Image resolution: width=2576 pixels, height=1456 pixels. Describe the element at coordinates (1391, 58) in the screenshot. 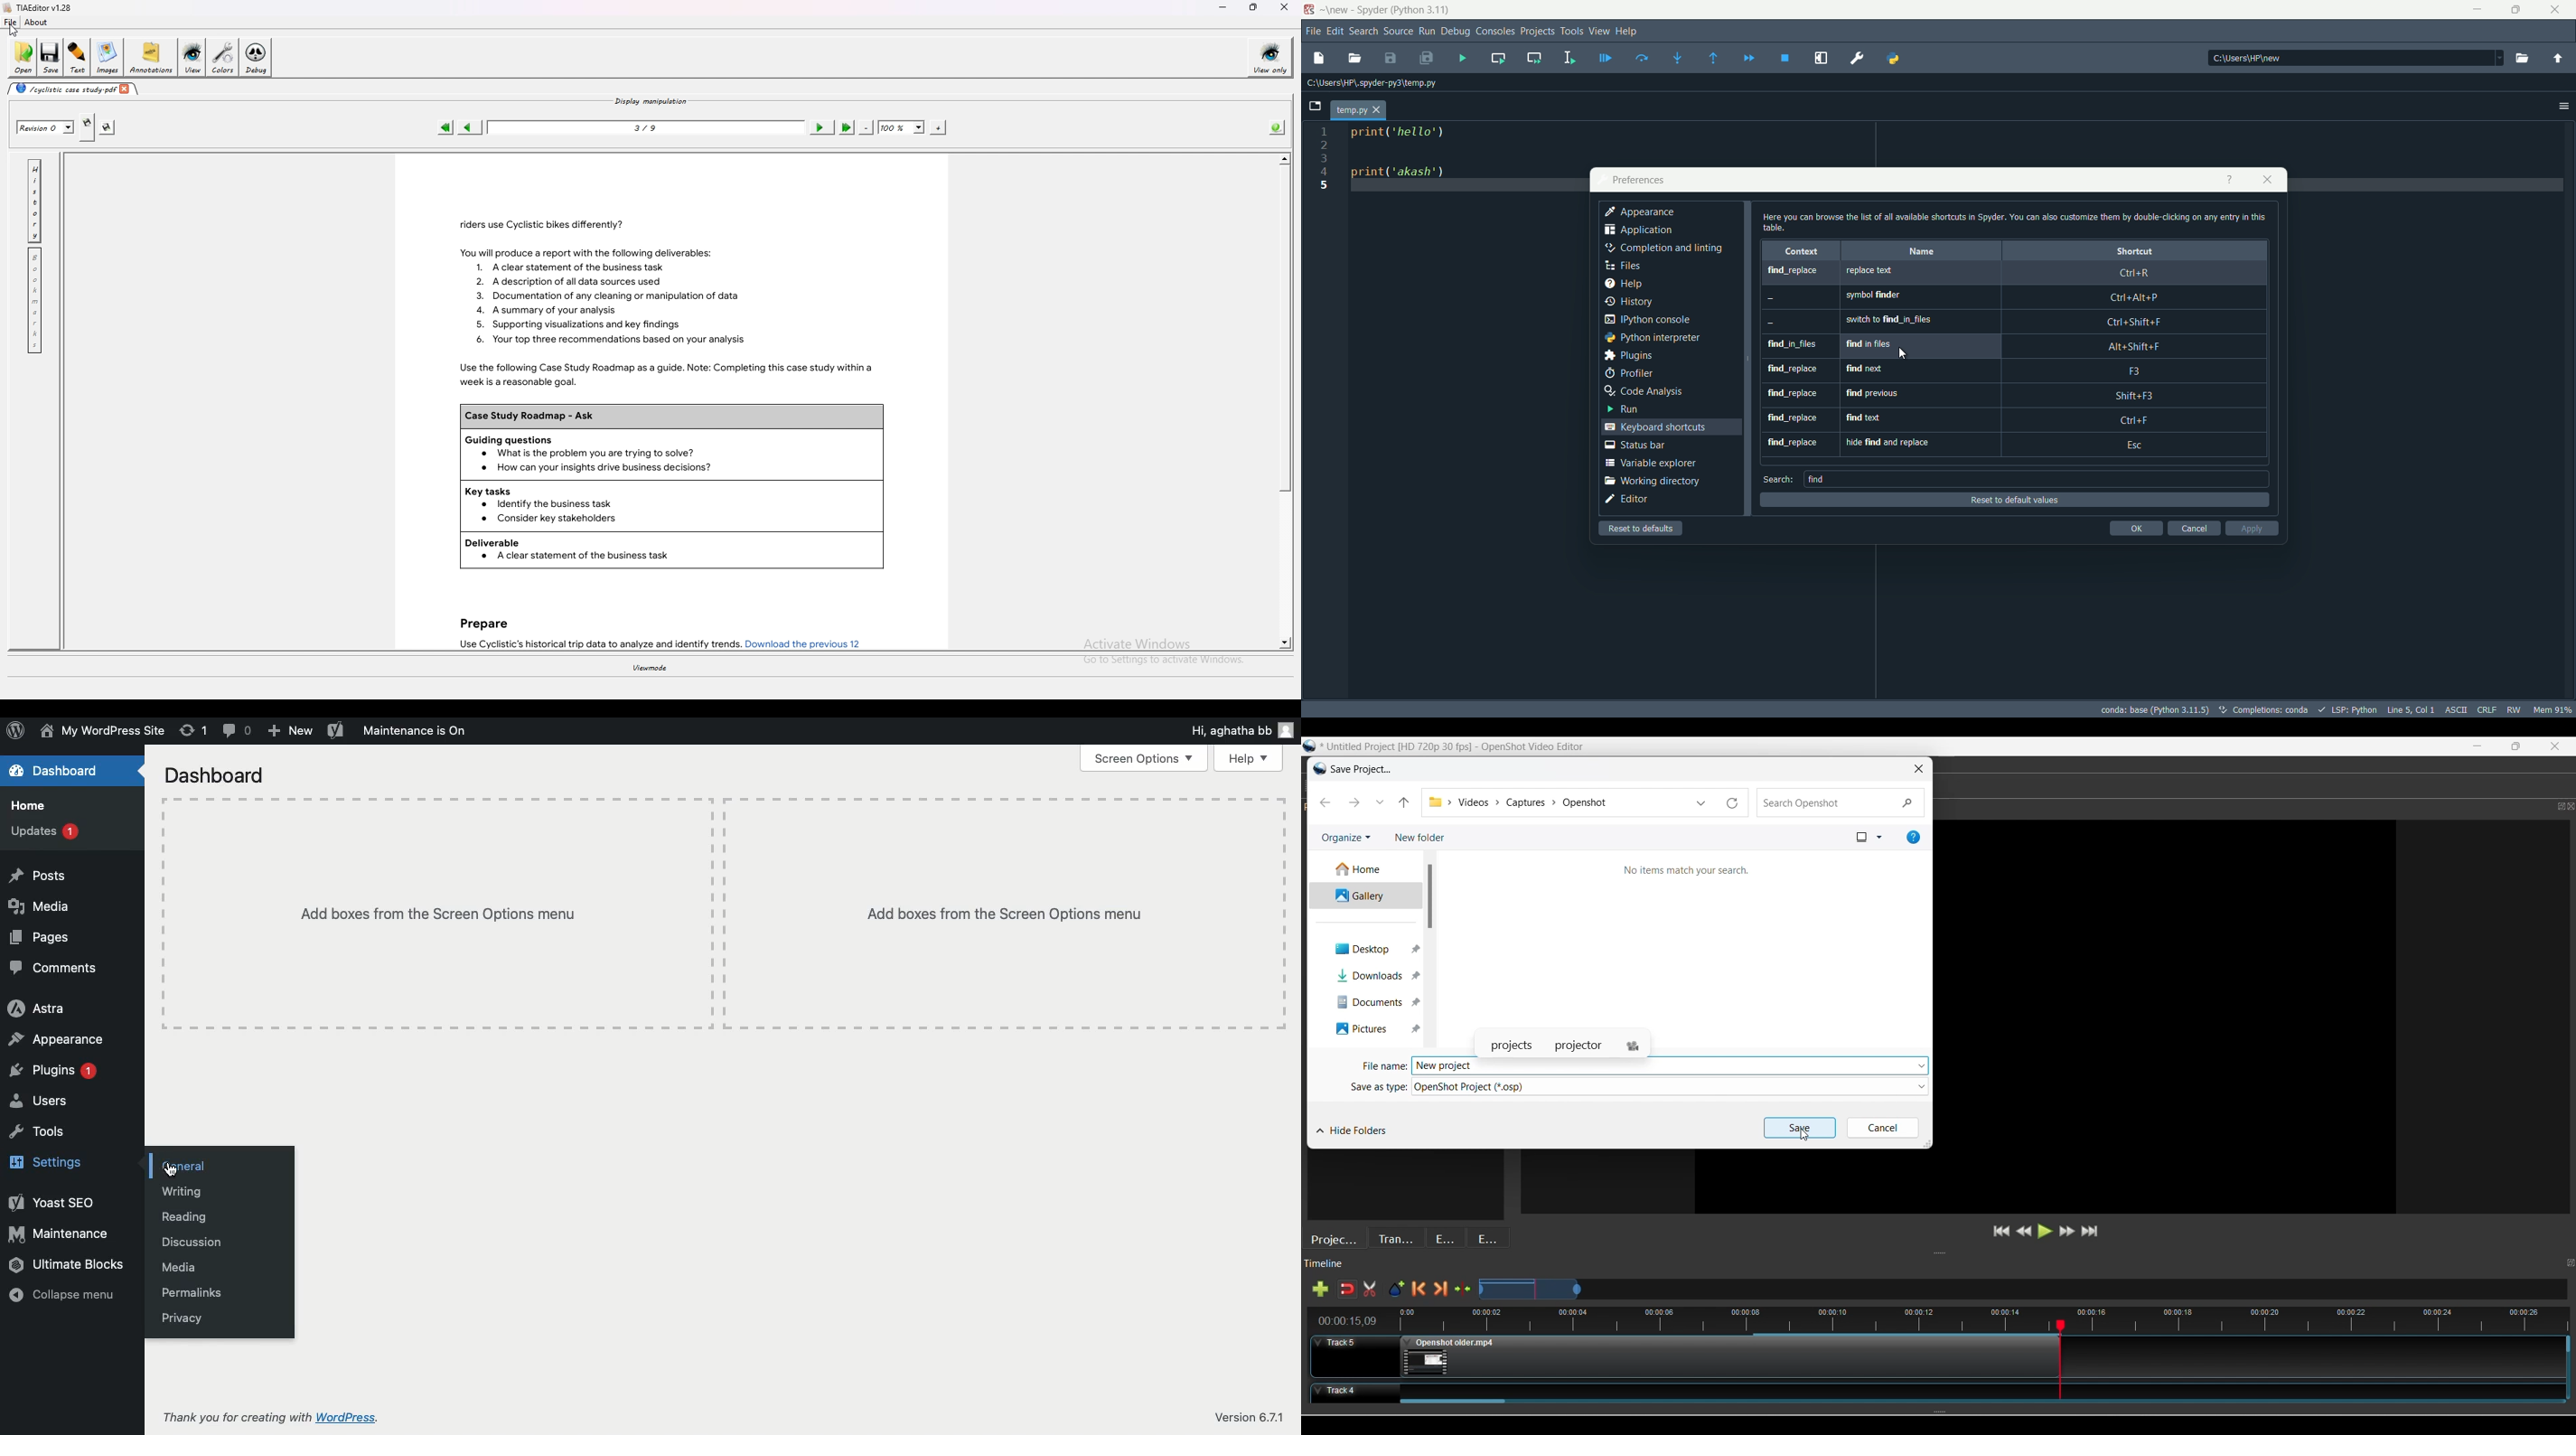

I see `save file` at that location.